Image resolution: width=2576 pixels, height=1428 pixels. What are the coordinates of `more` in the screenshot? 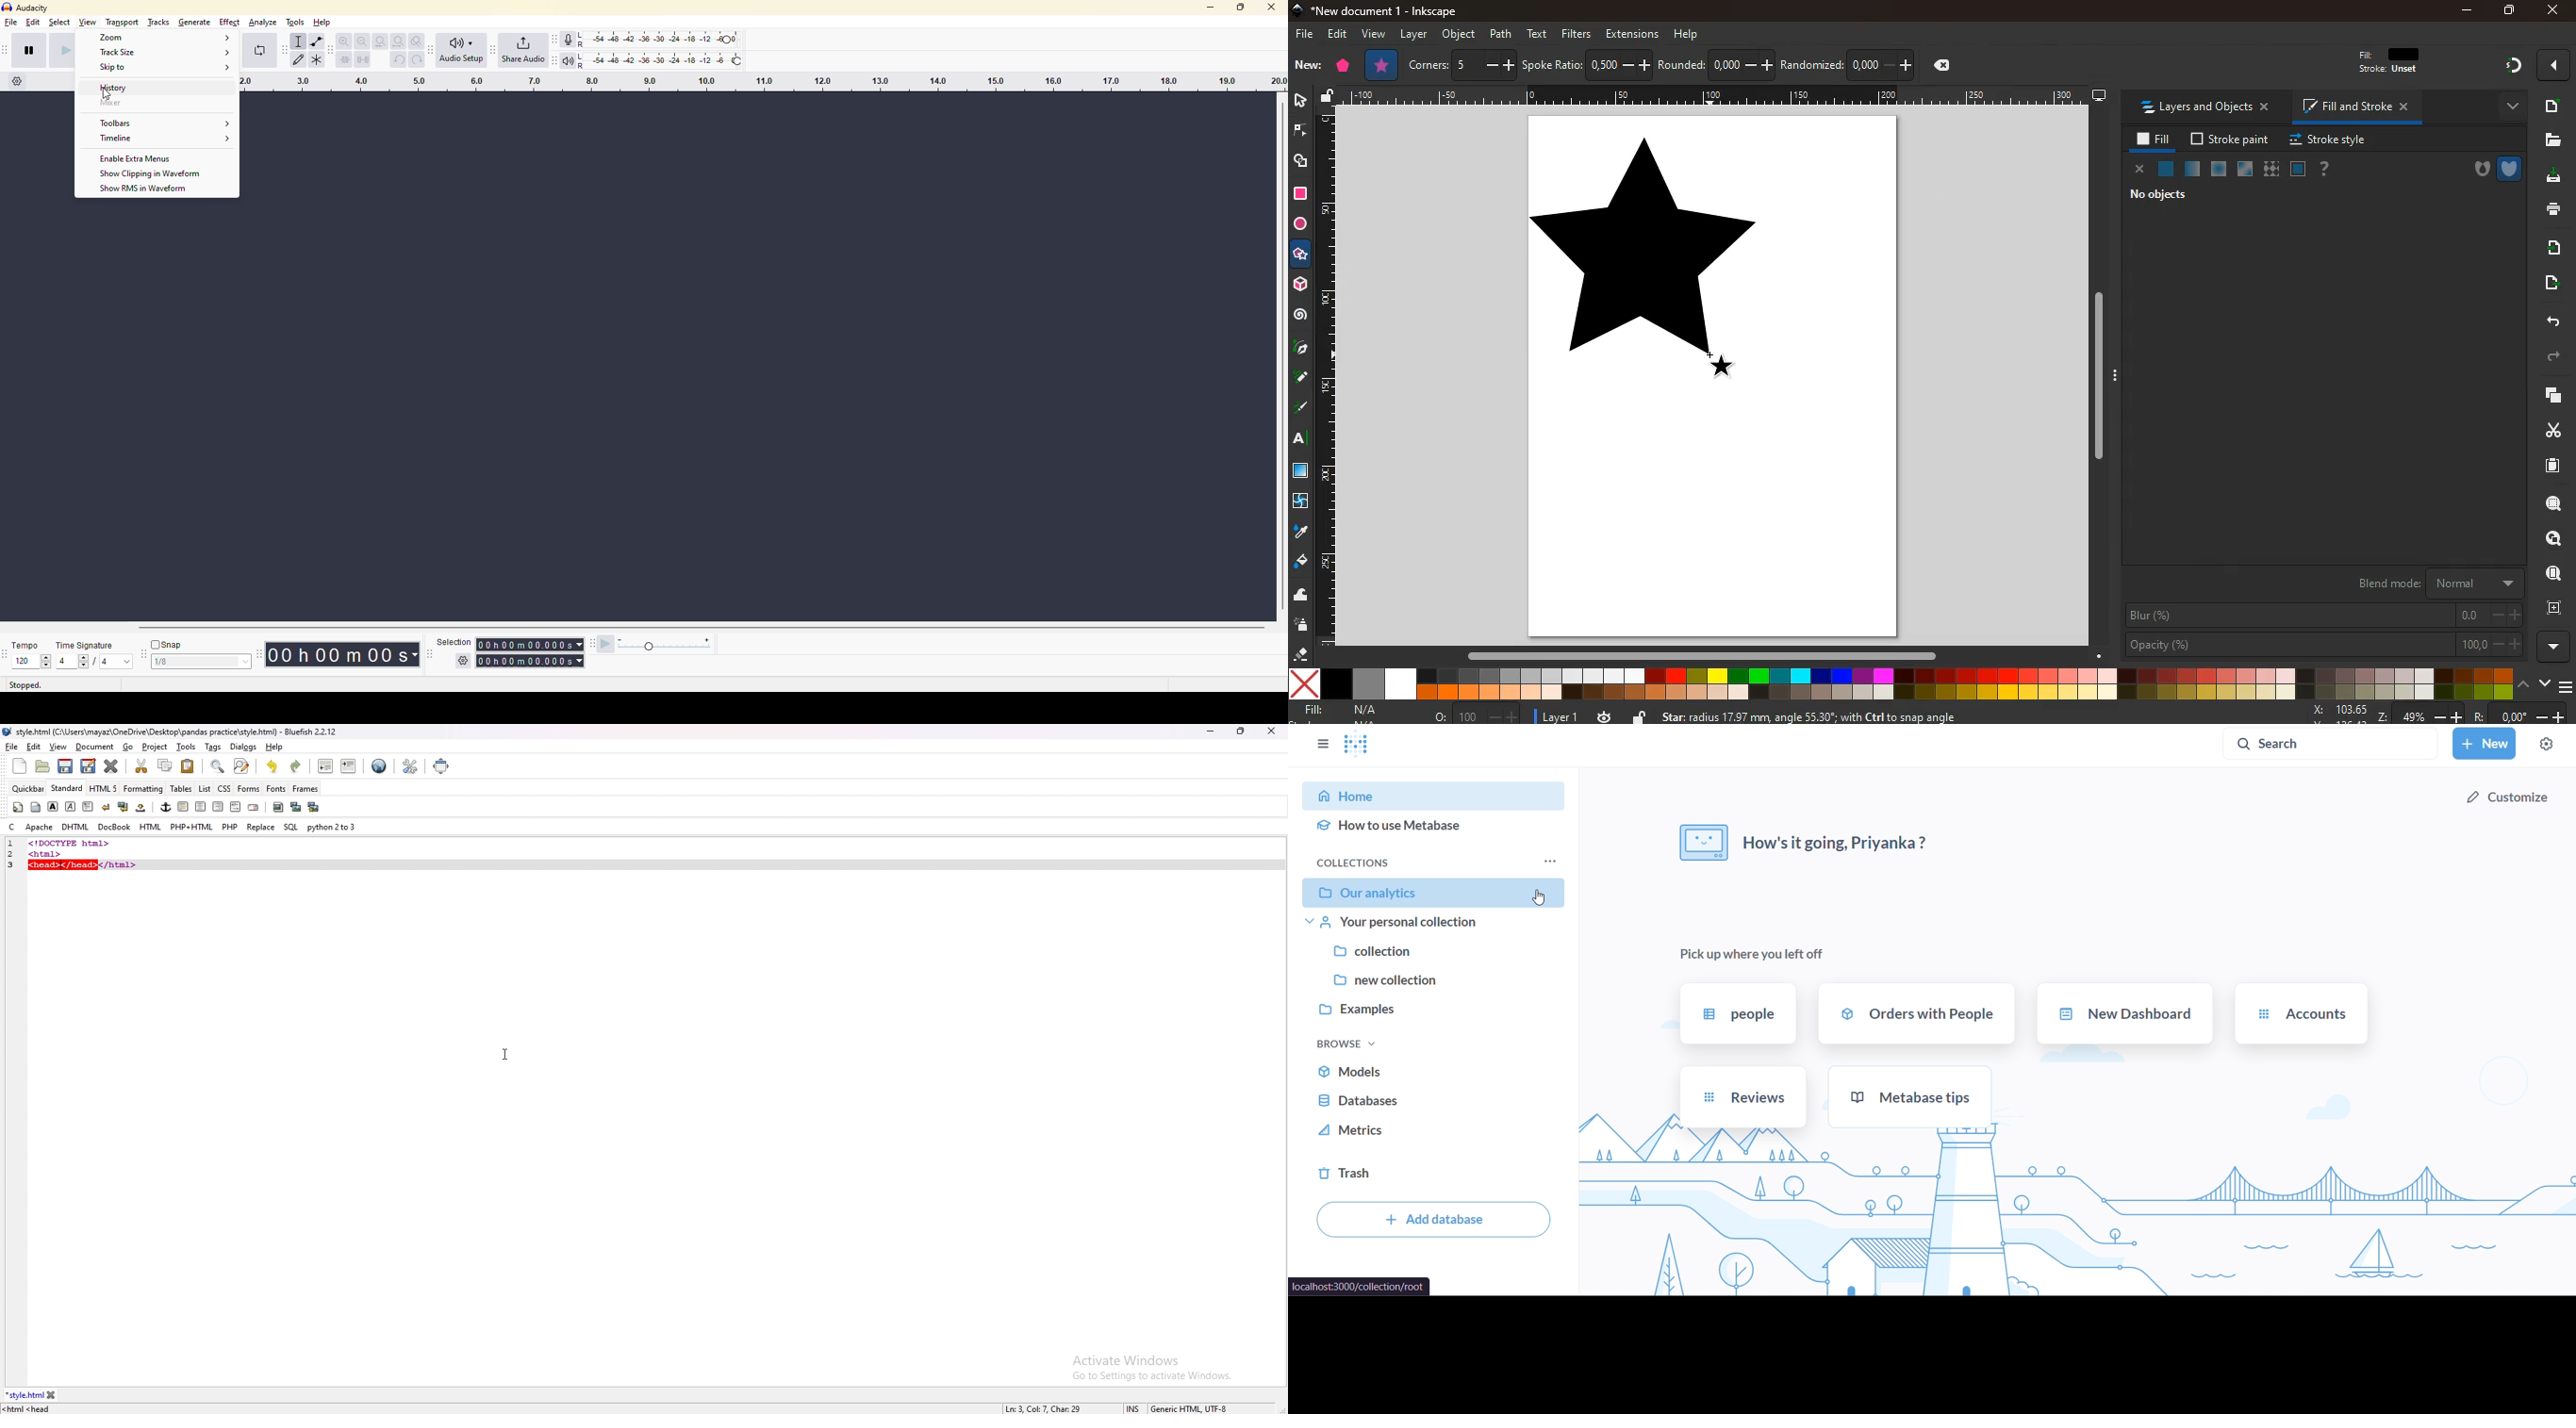 It's located at (2550, 648).